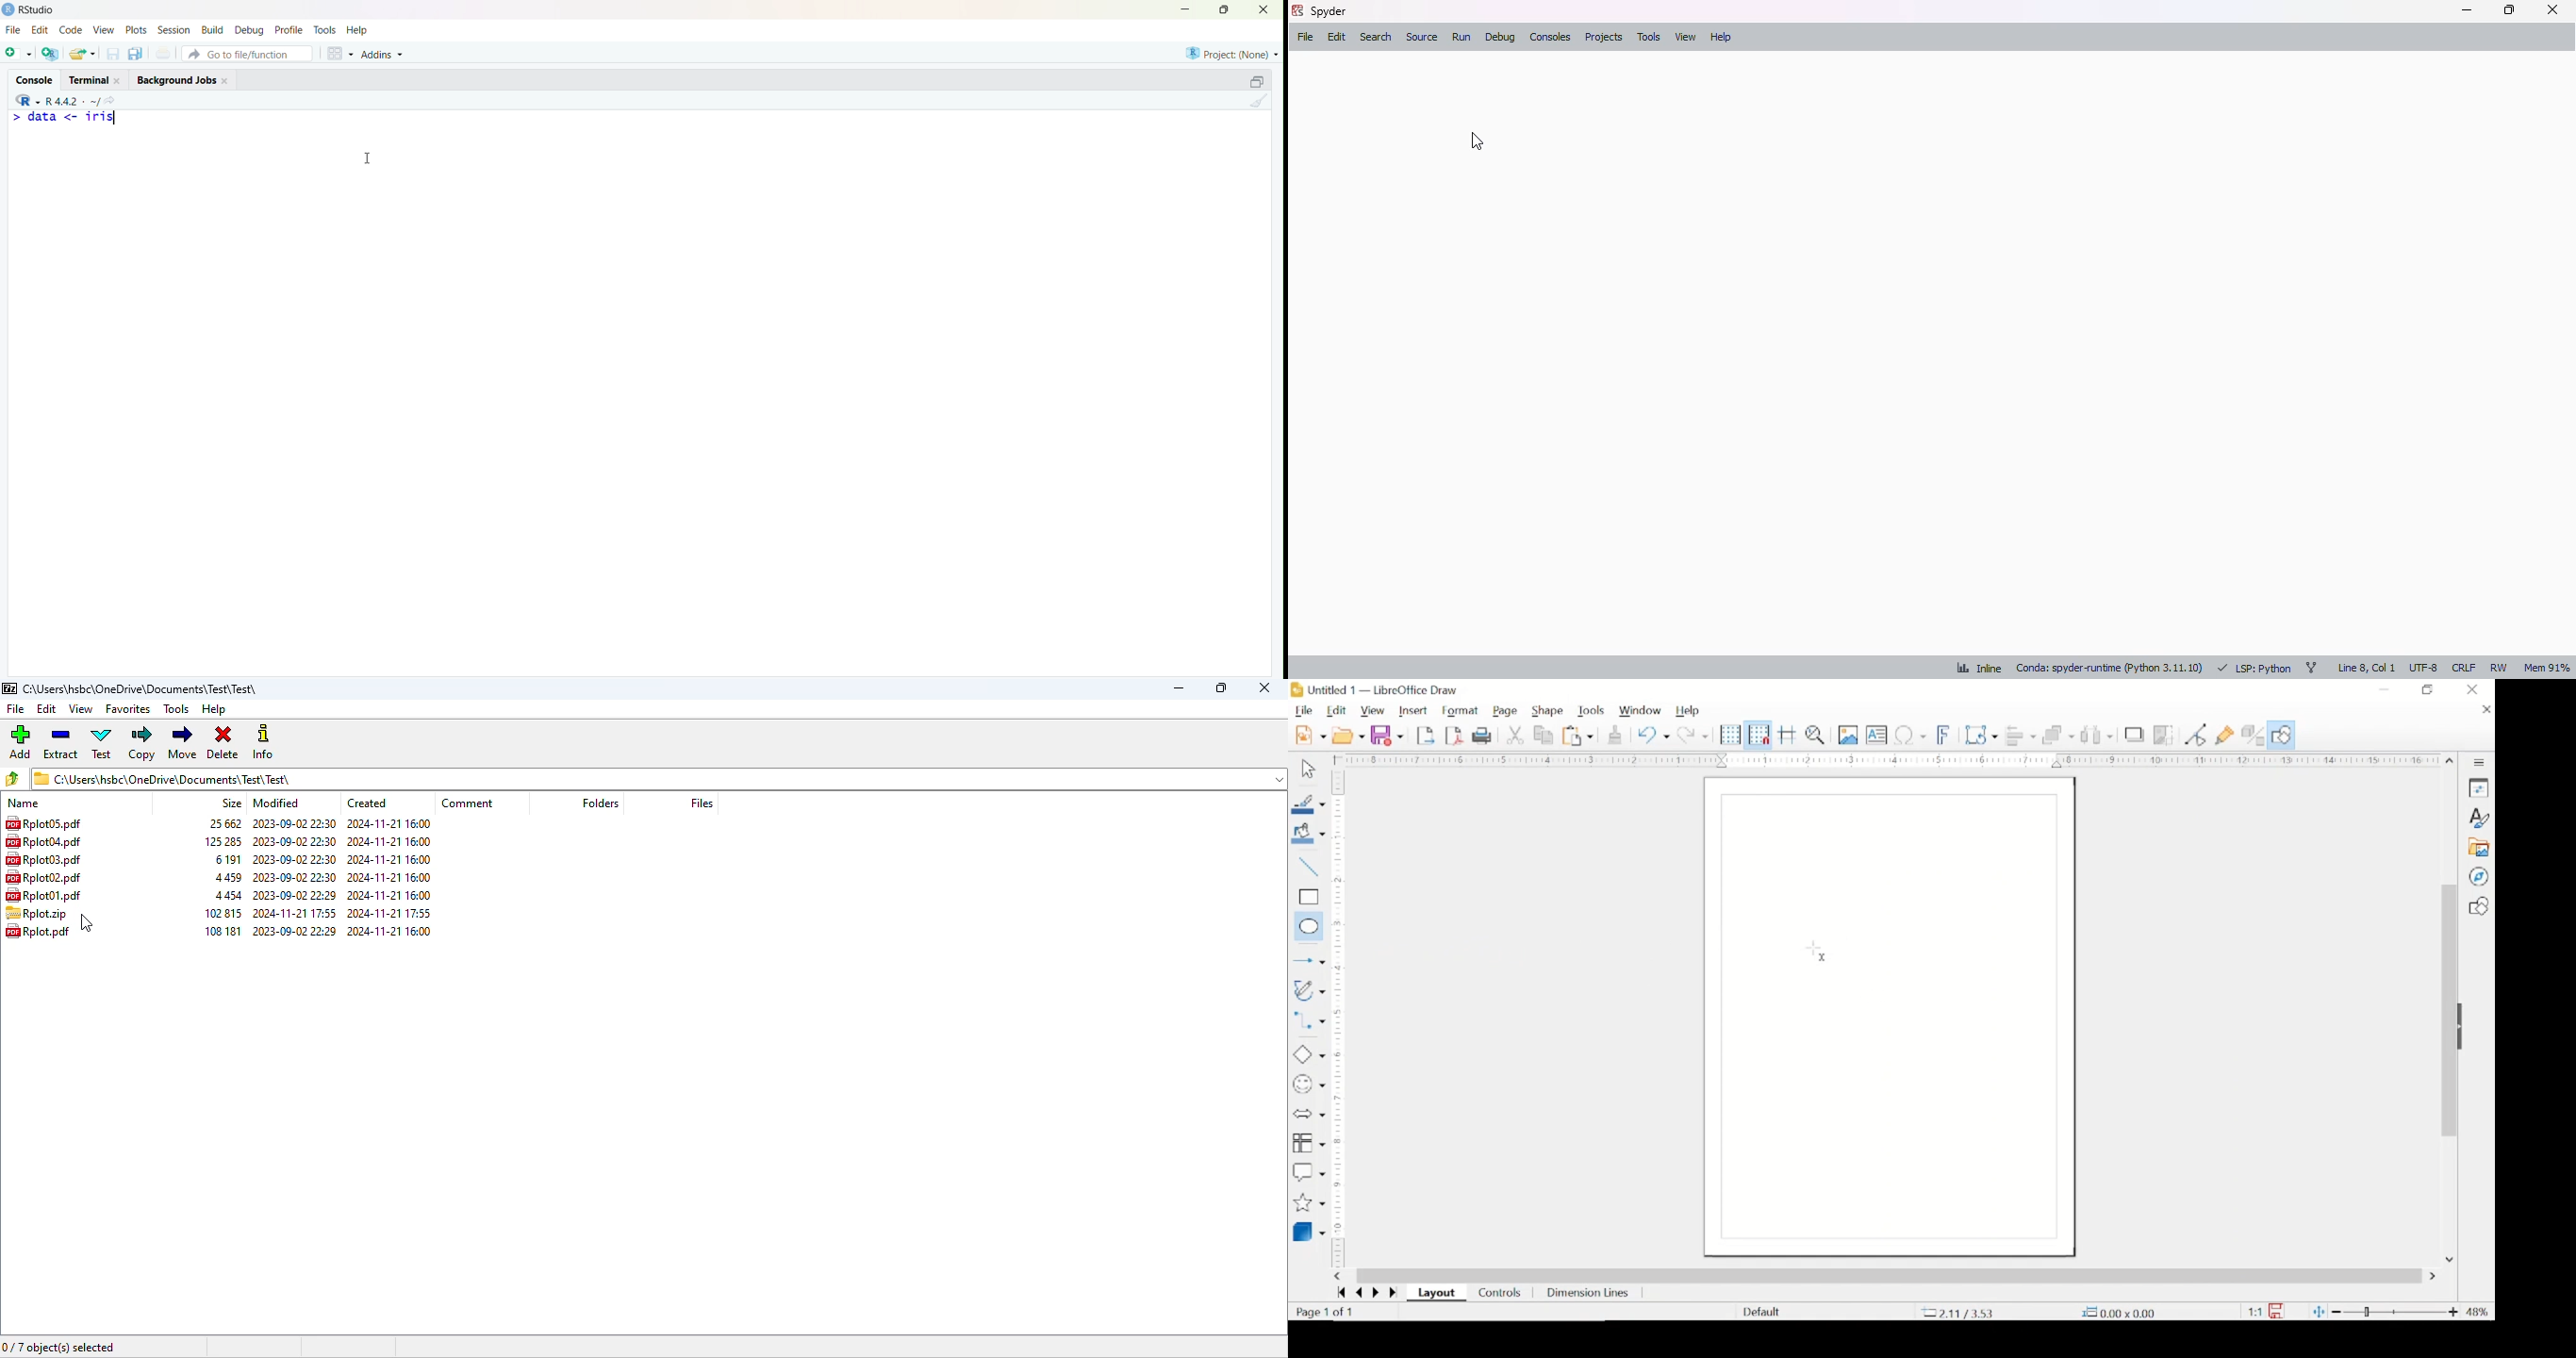  Describe the element at coordinates (70, 30) in the screenshot. I see `Code` at that location.